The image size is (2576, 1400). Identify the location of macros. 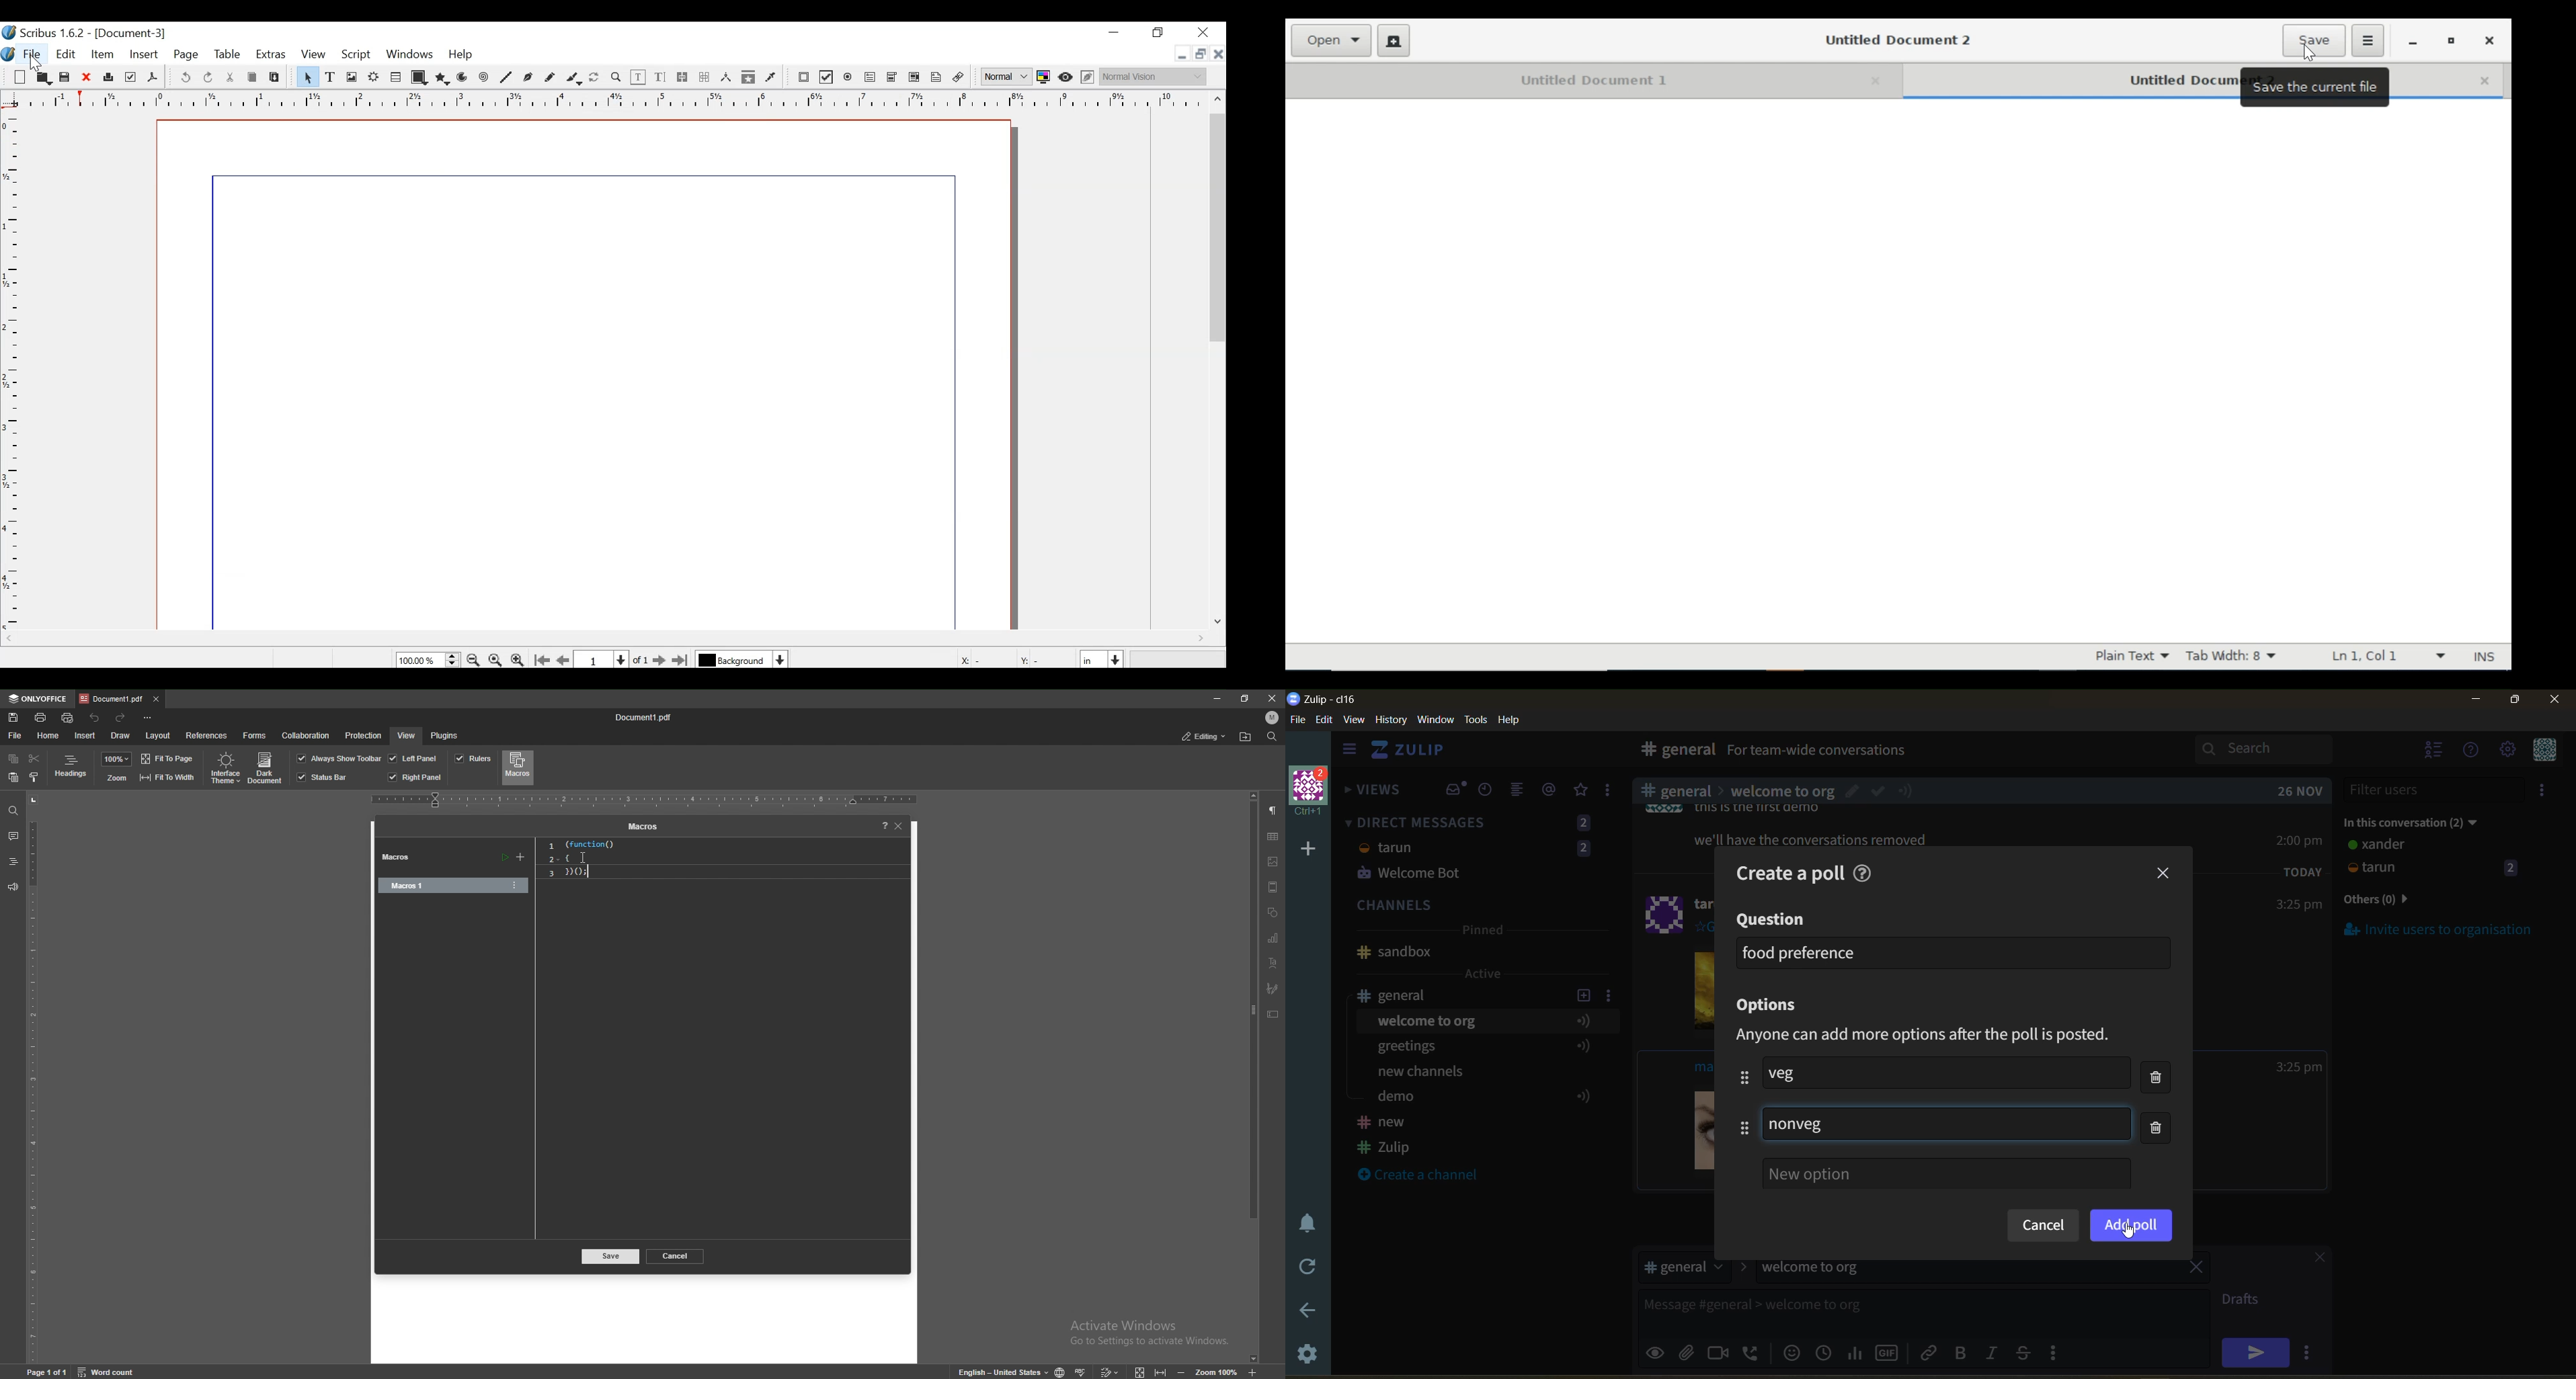
(641, 827).